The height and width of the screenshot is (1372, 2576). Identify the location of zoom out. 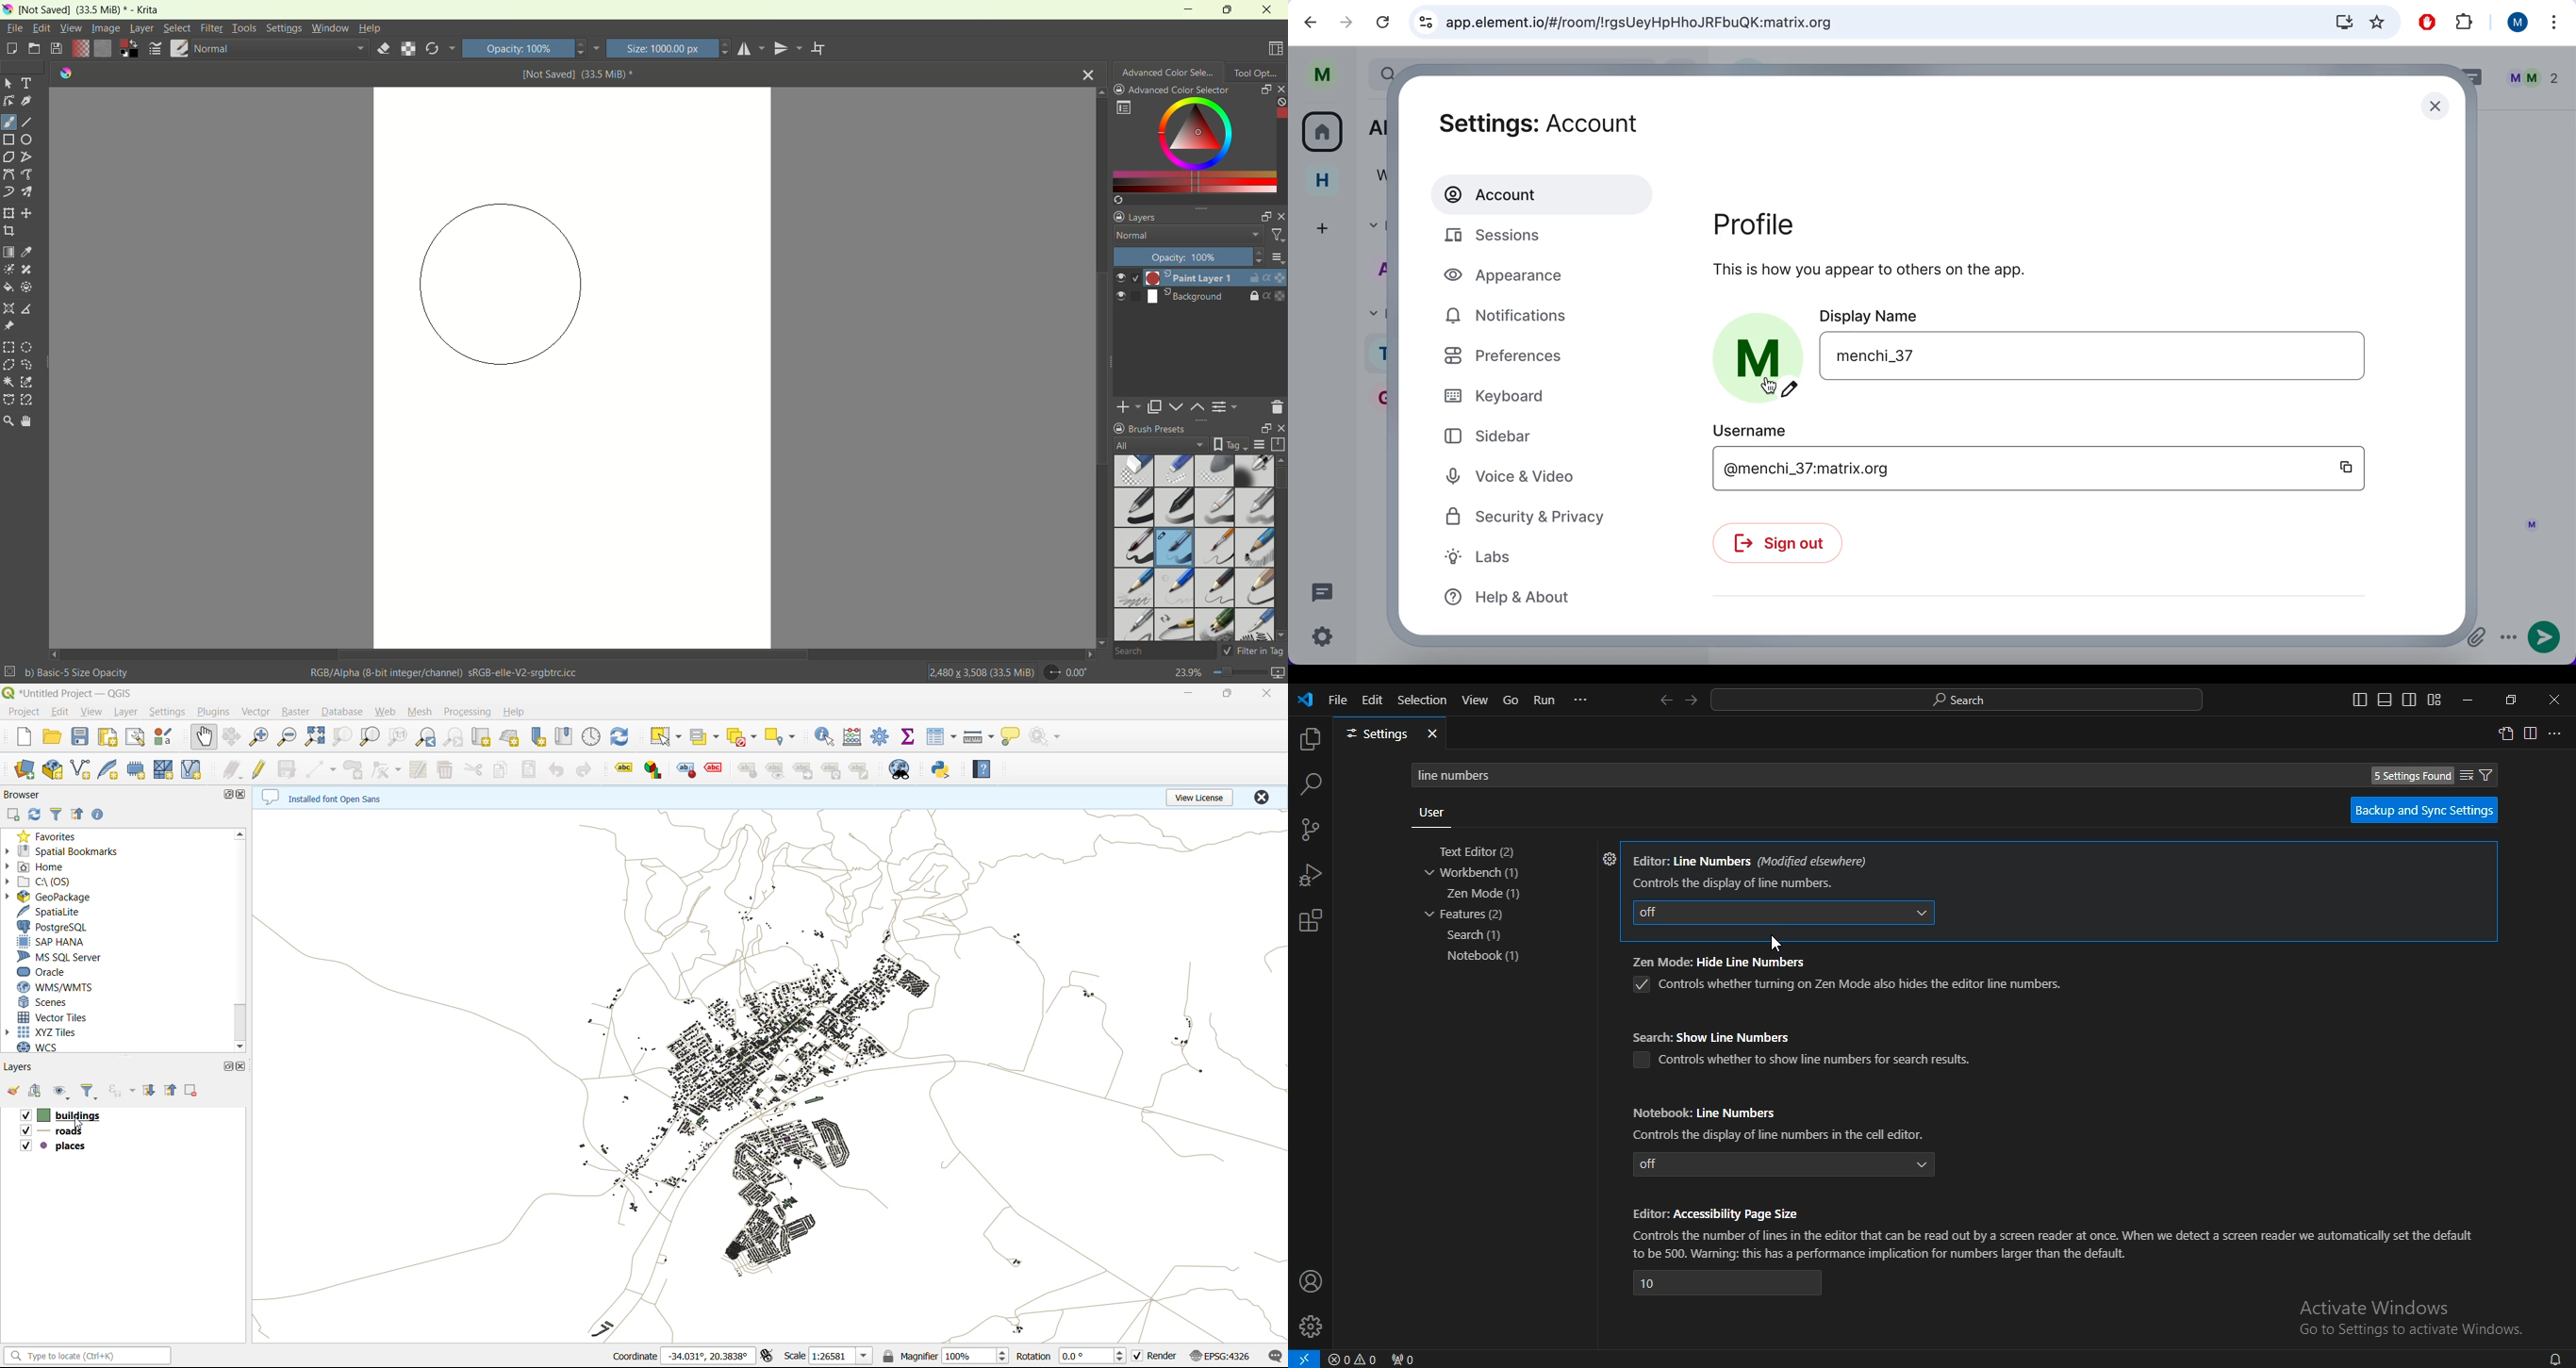
(289, 737).